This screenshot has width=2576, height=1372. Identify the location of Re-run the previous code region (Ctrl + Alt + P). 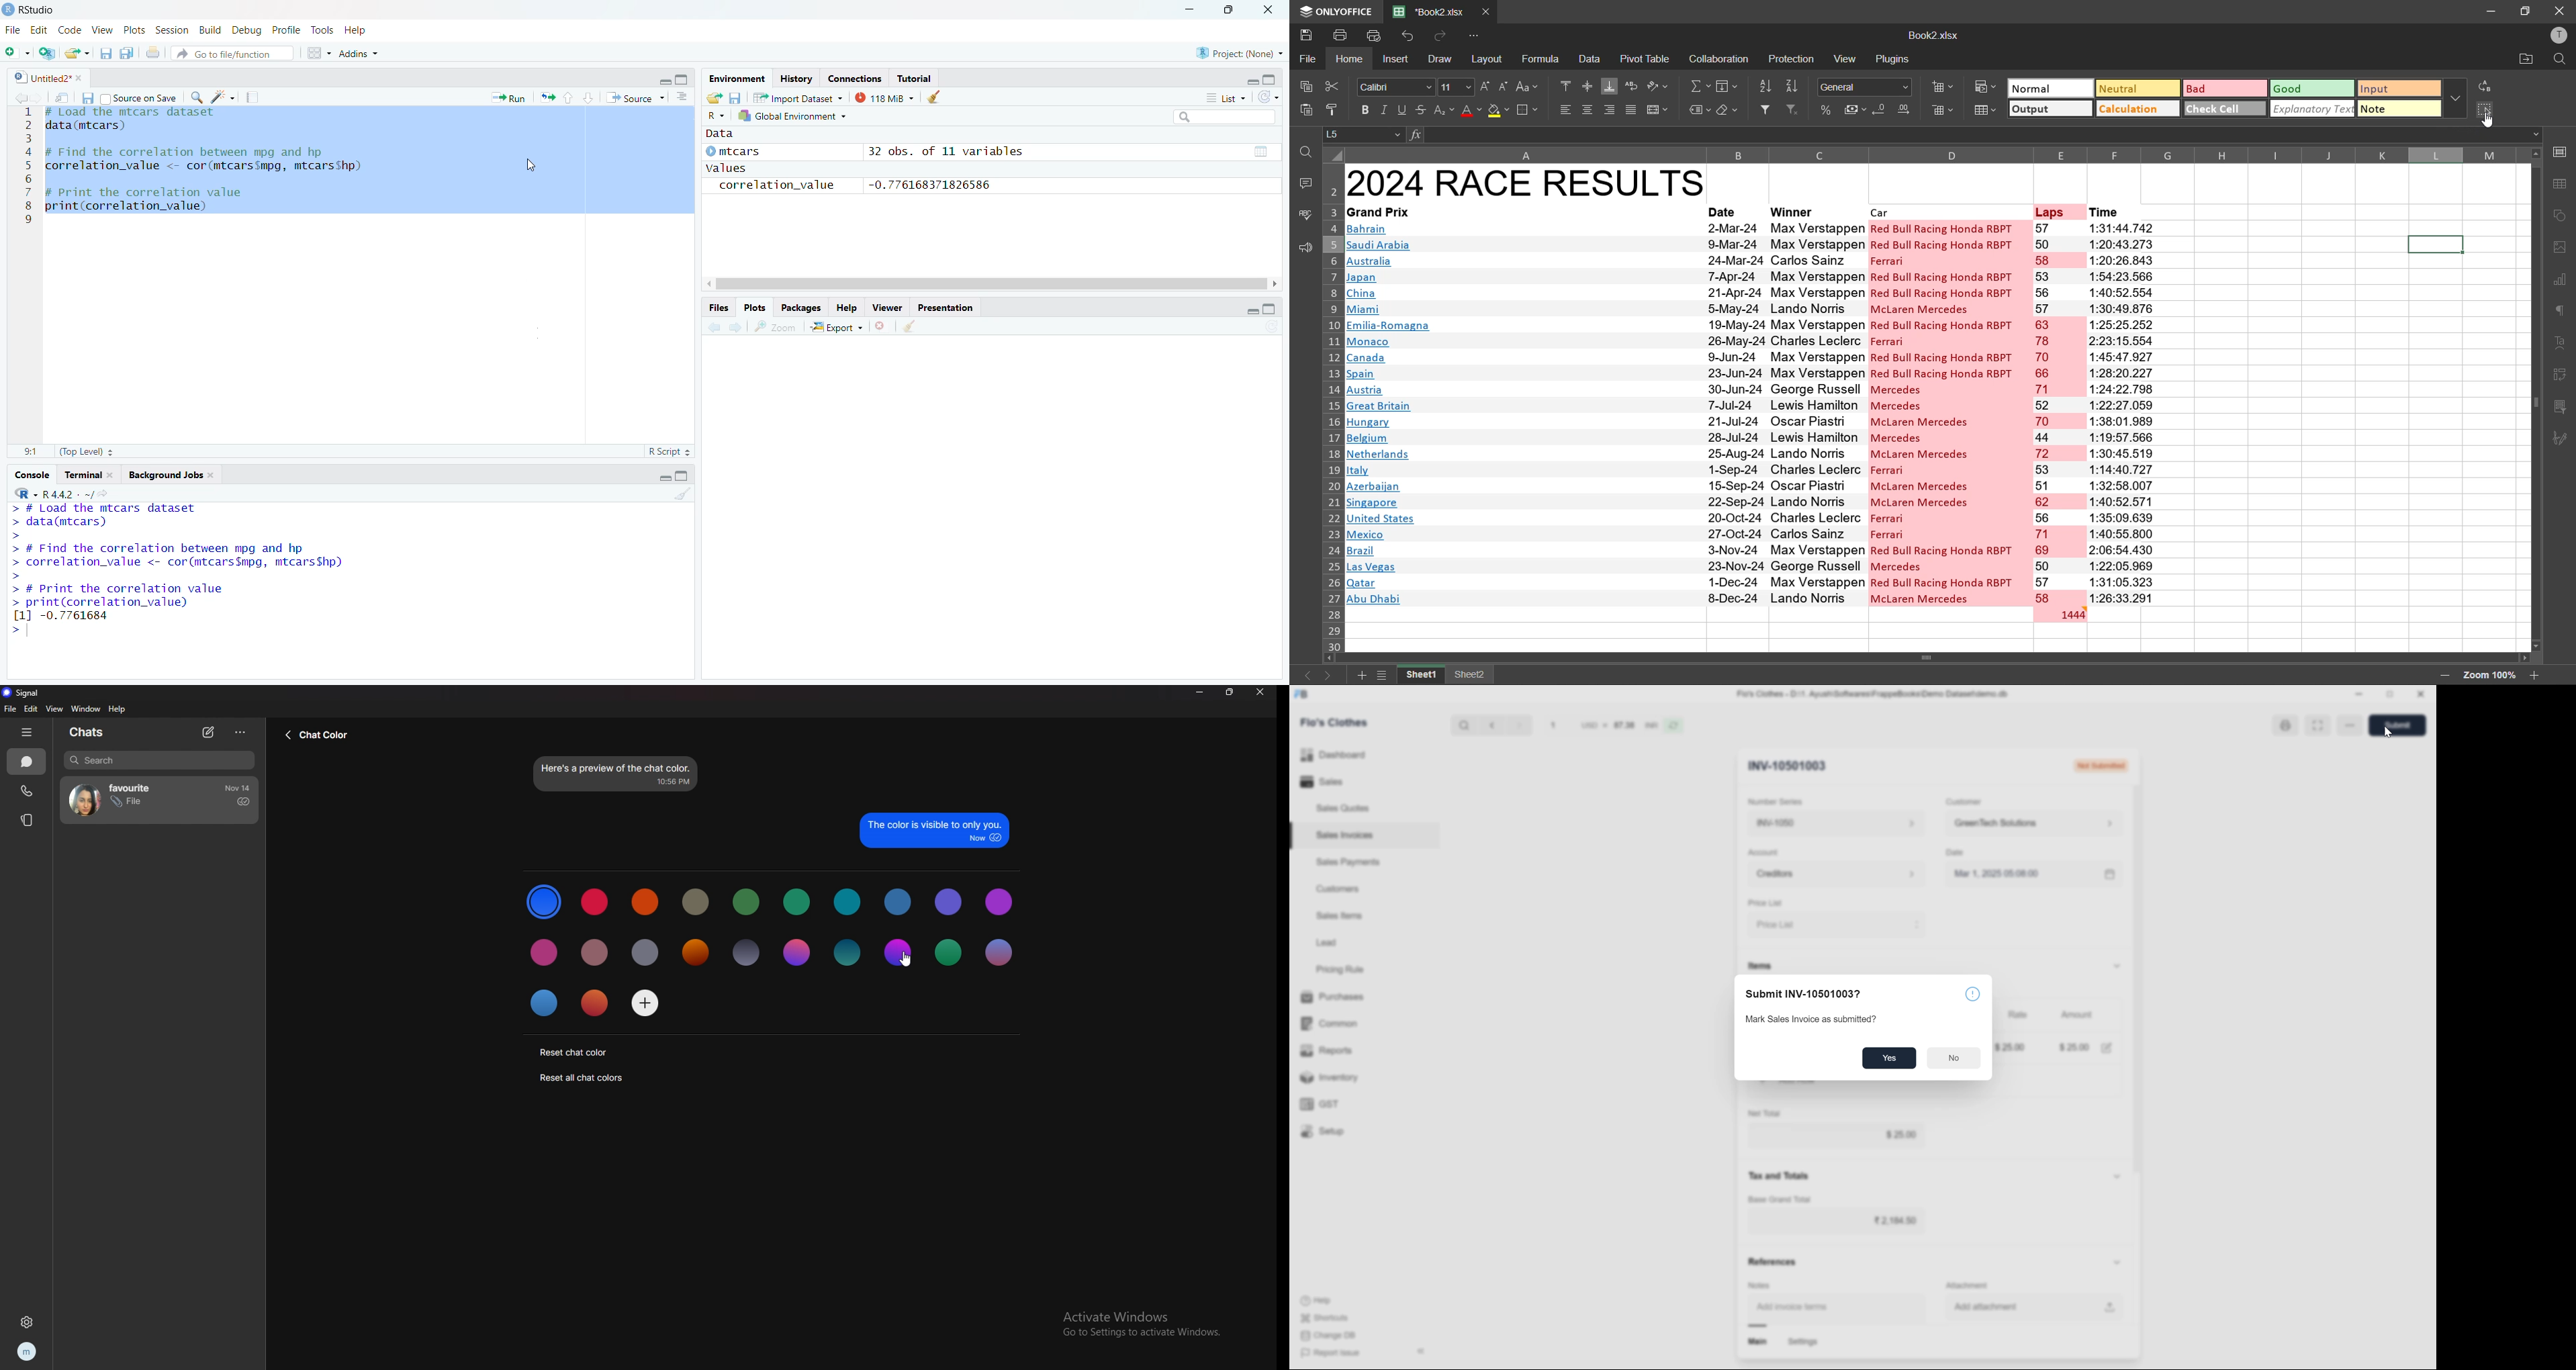
(548, 95).